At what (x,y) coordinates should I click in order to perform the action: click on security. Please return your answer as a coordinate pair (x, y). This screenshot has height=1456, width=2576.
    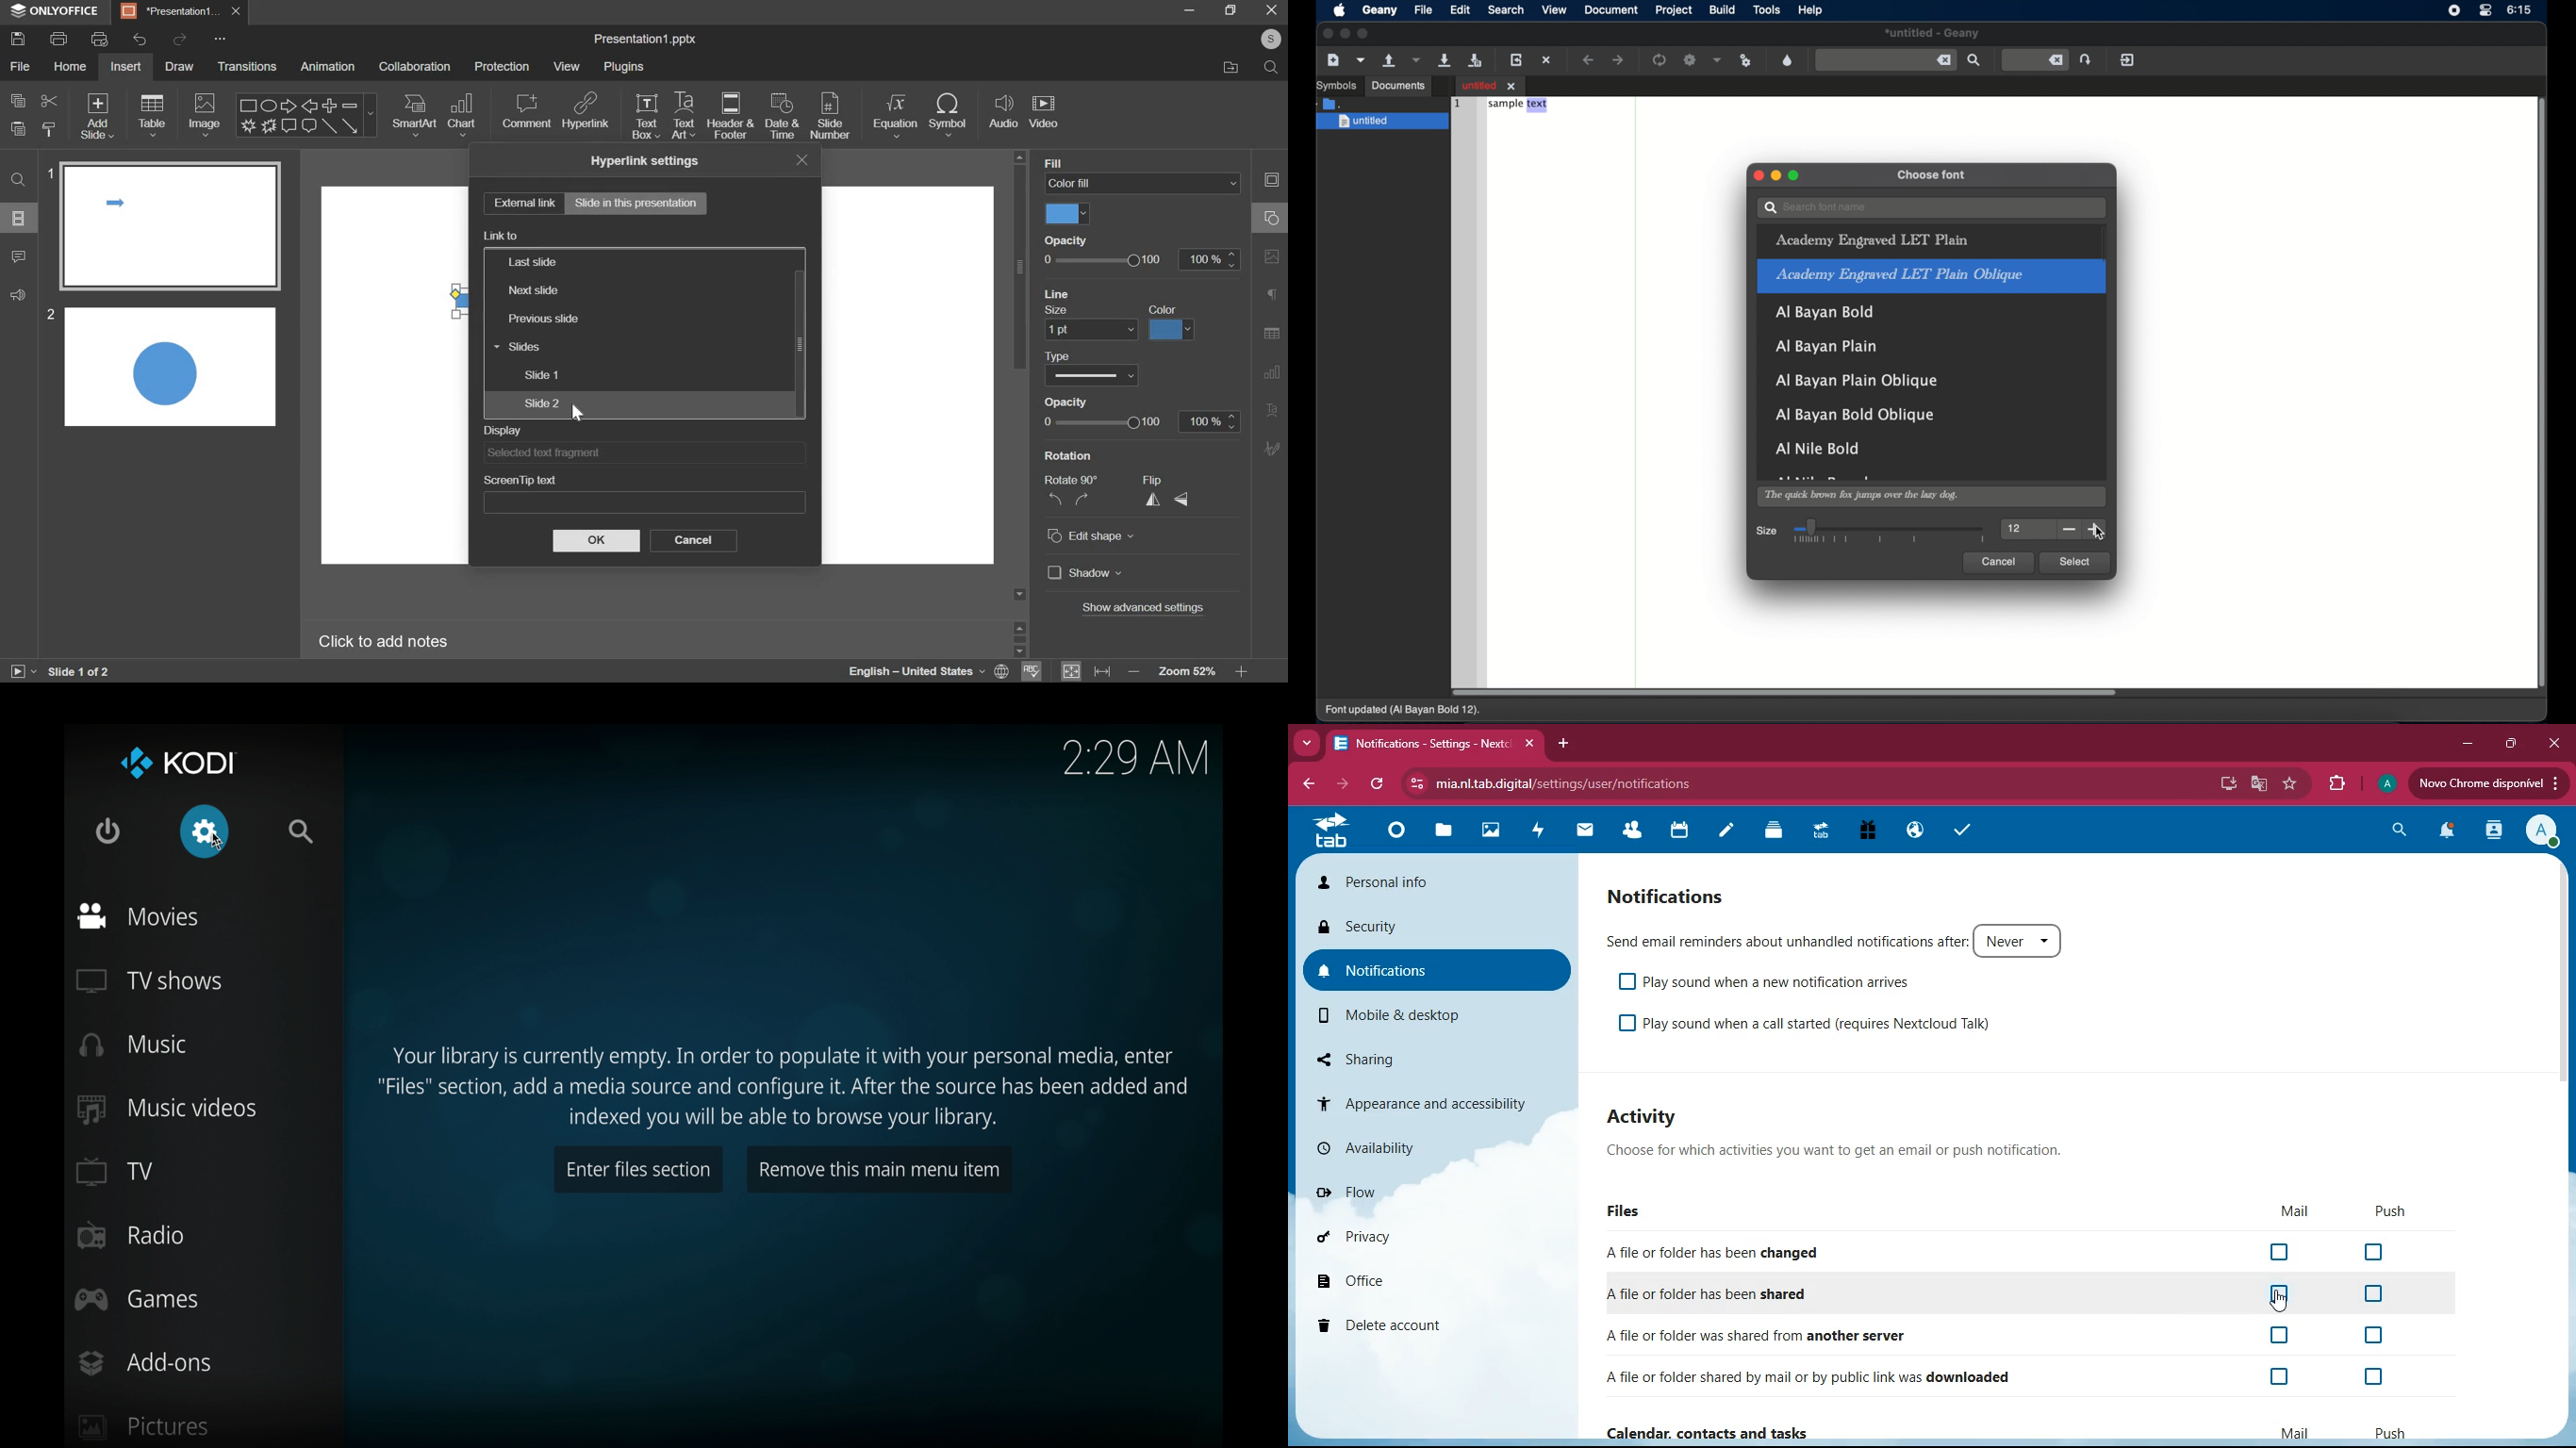
    Looking at the image, I should click on (1420, 920).